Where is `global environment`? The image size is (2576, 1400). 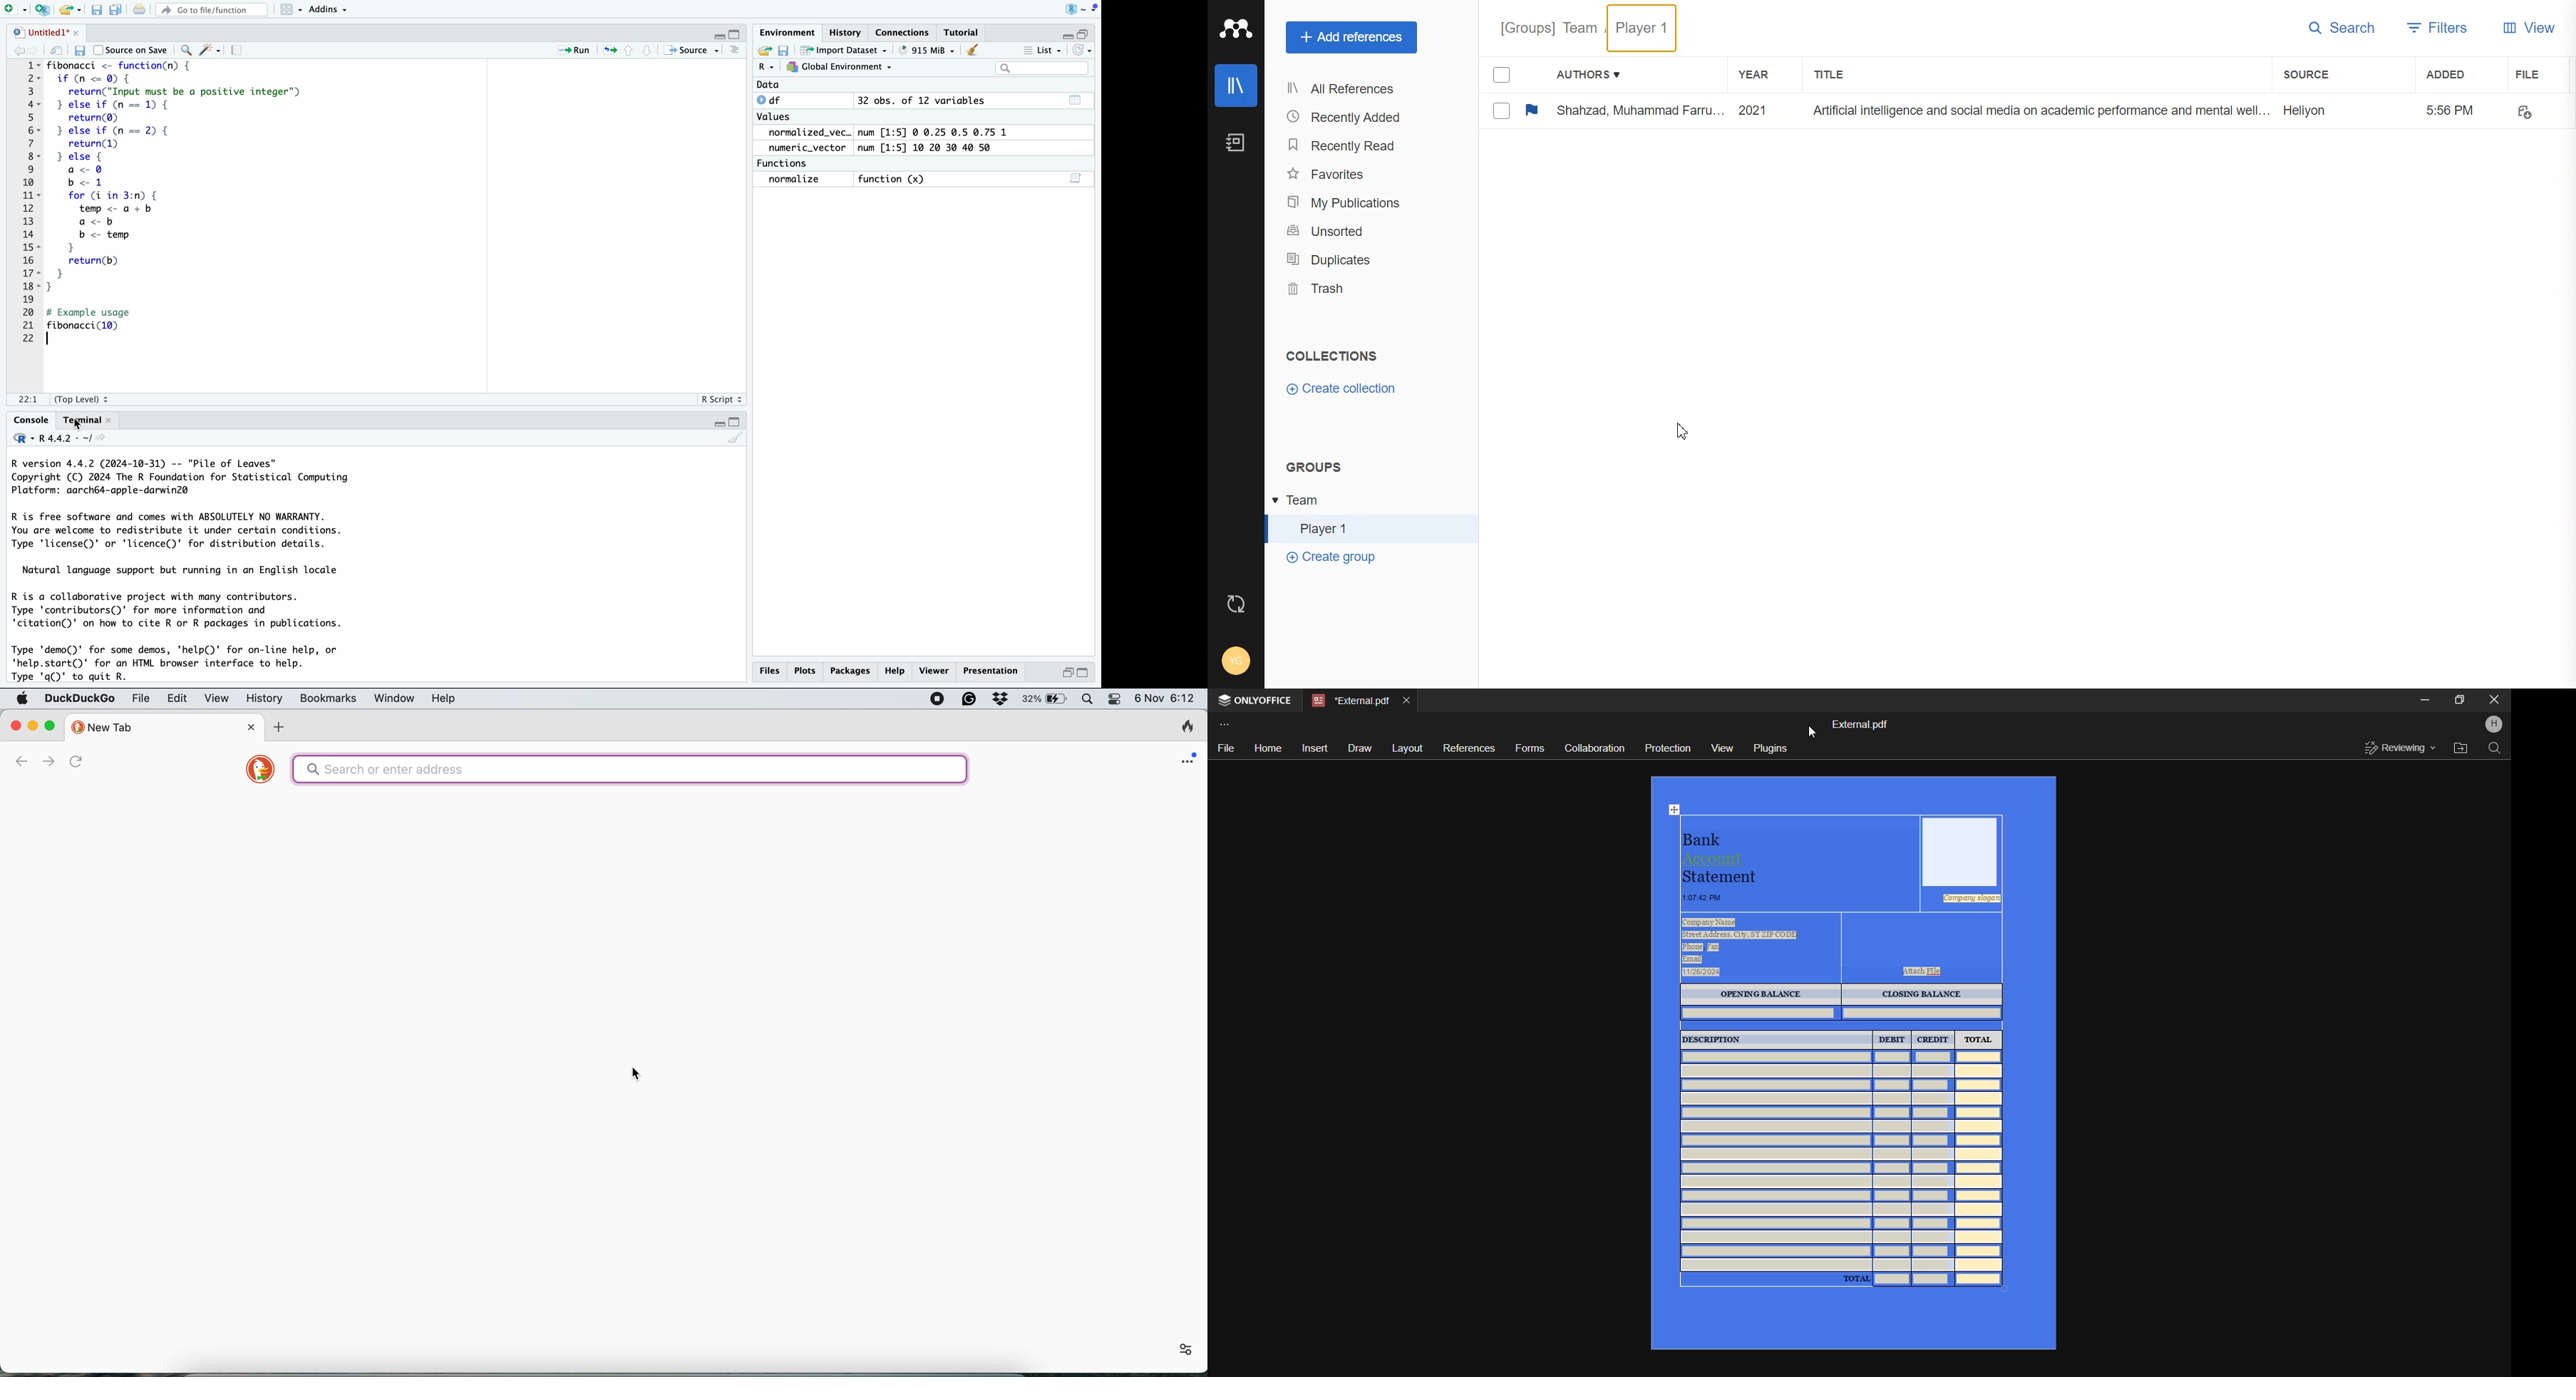 global environment is located at coordinates (842, 68).